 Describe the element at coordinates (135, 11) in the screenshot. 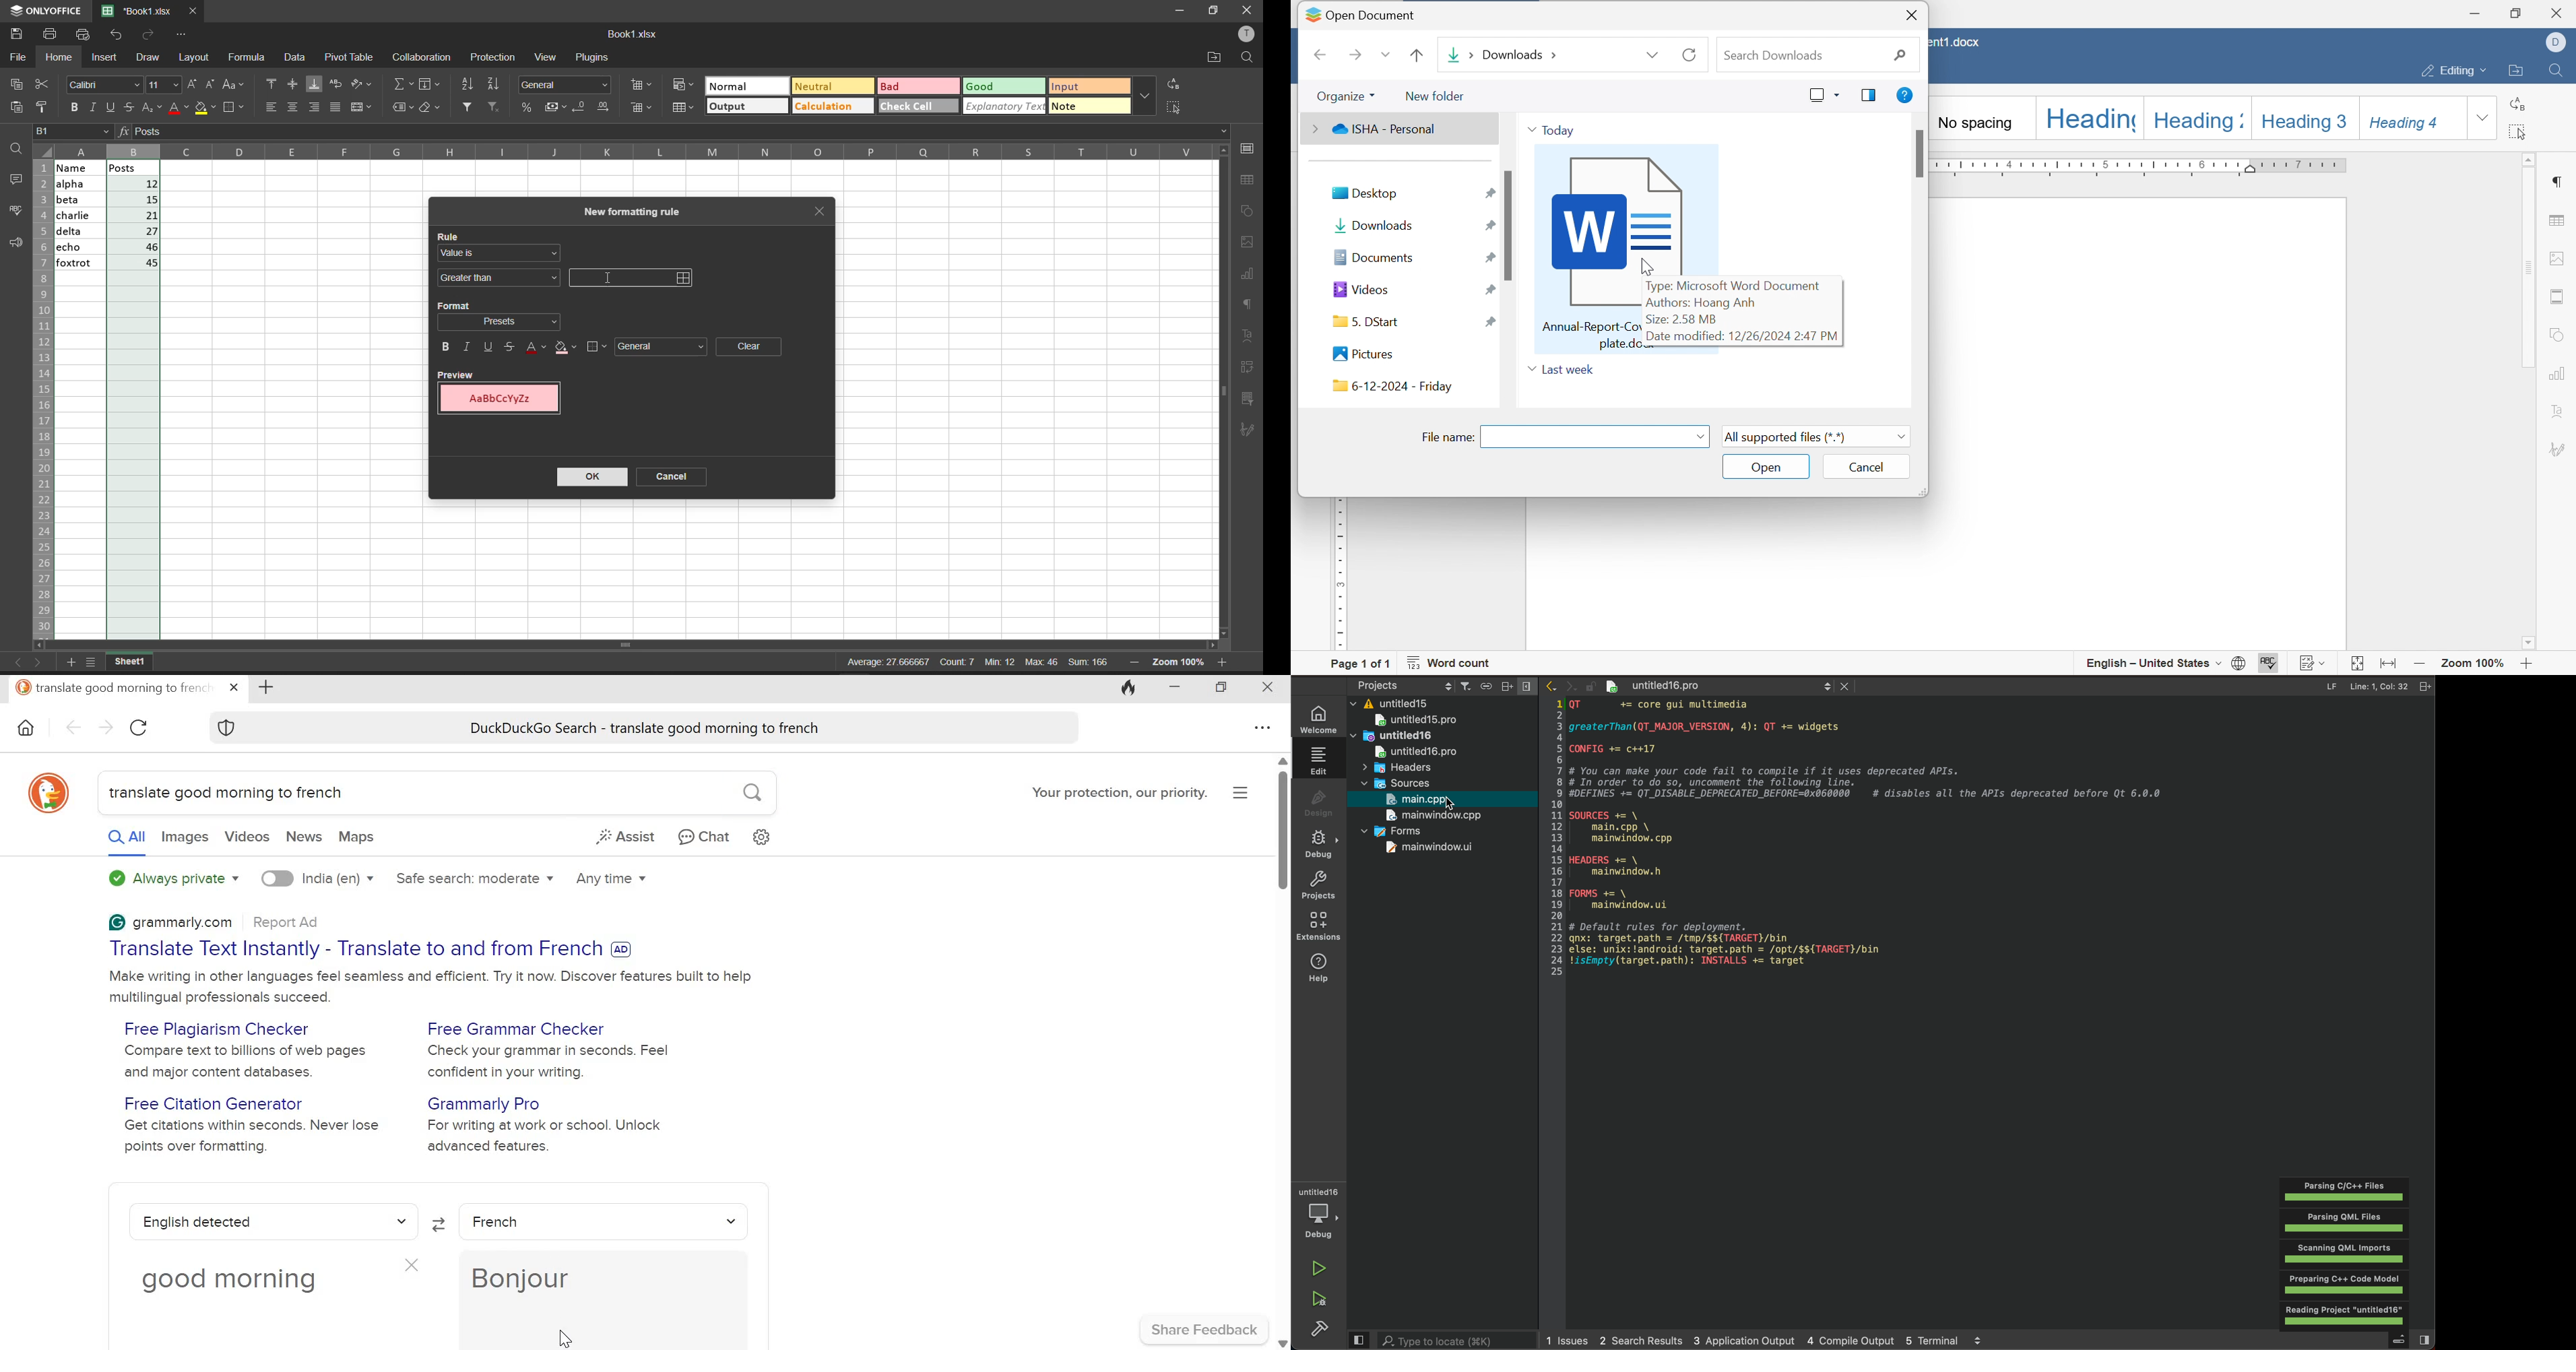

I see `'Book1.xlsx` at that location.